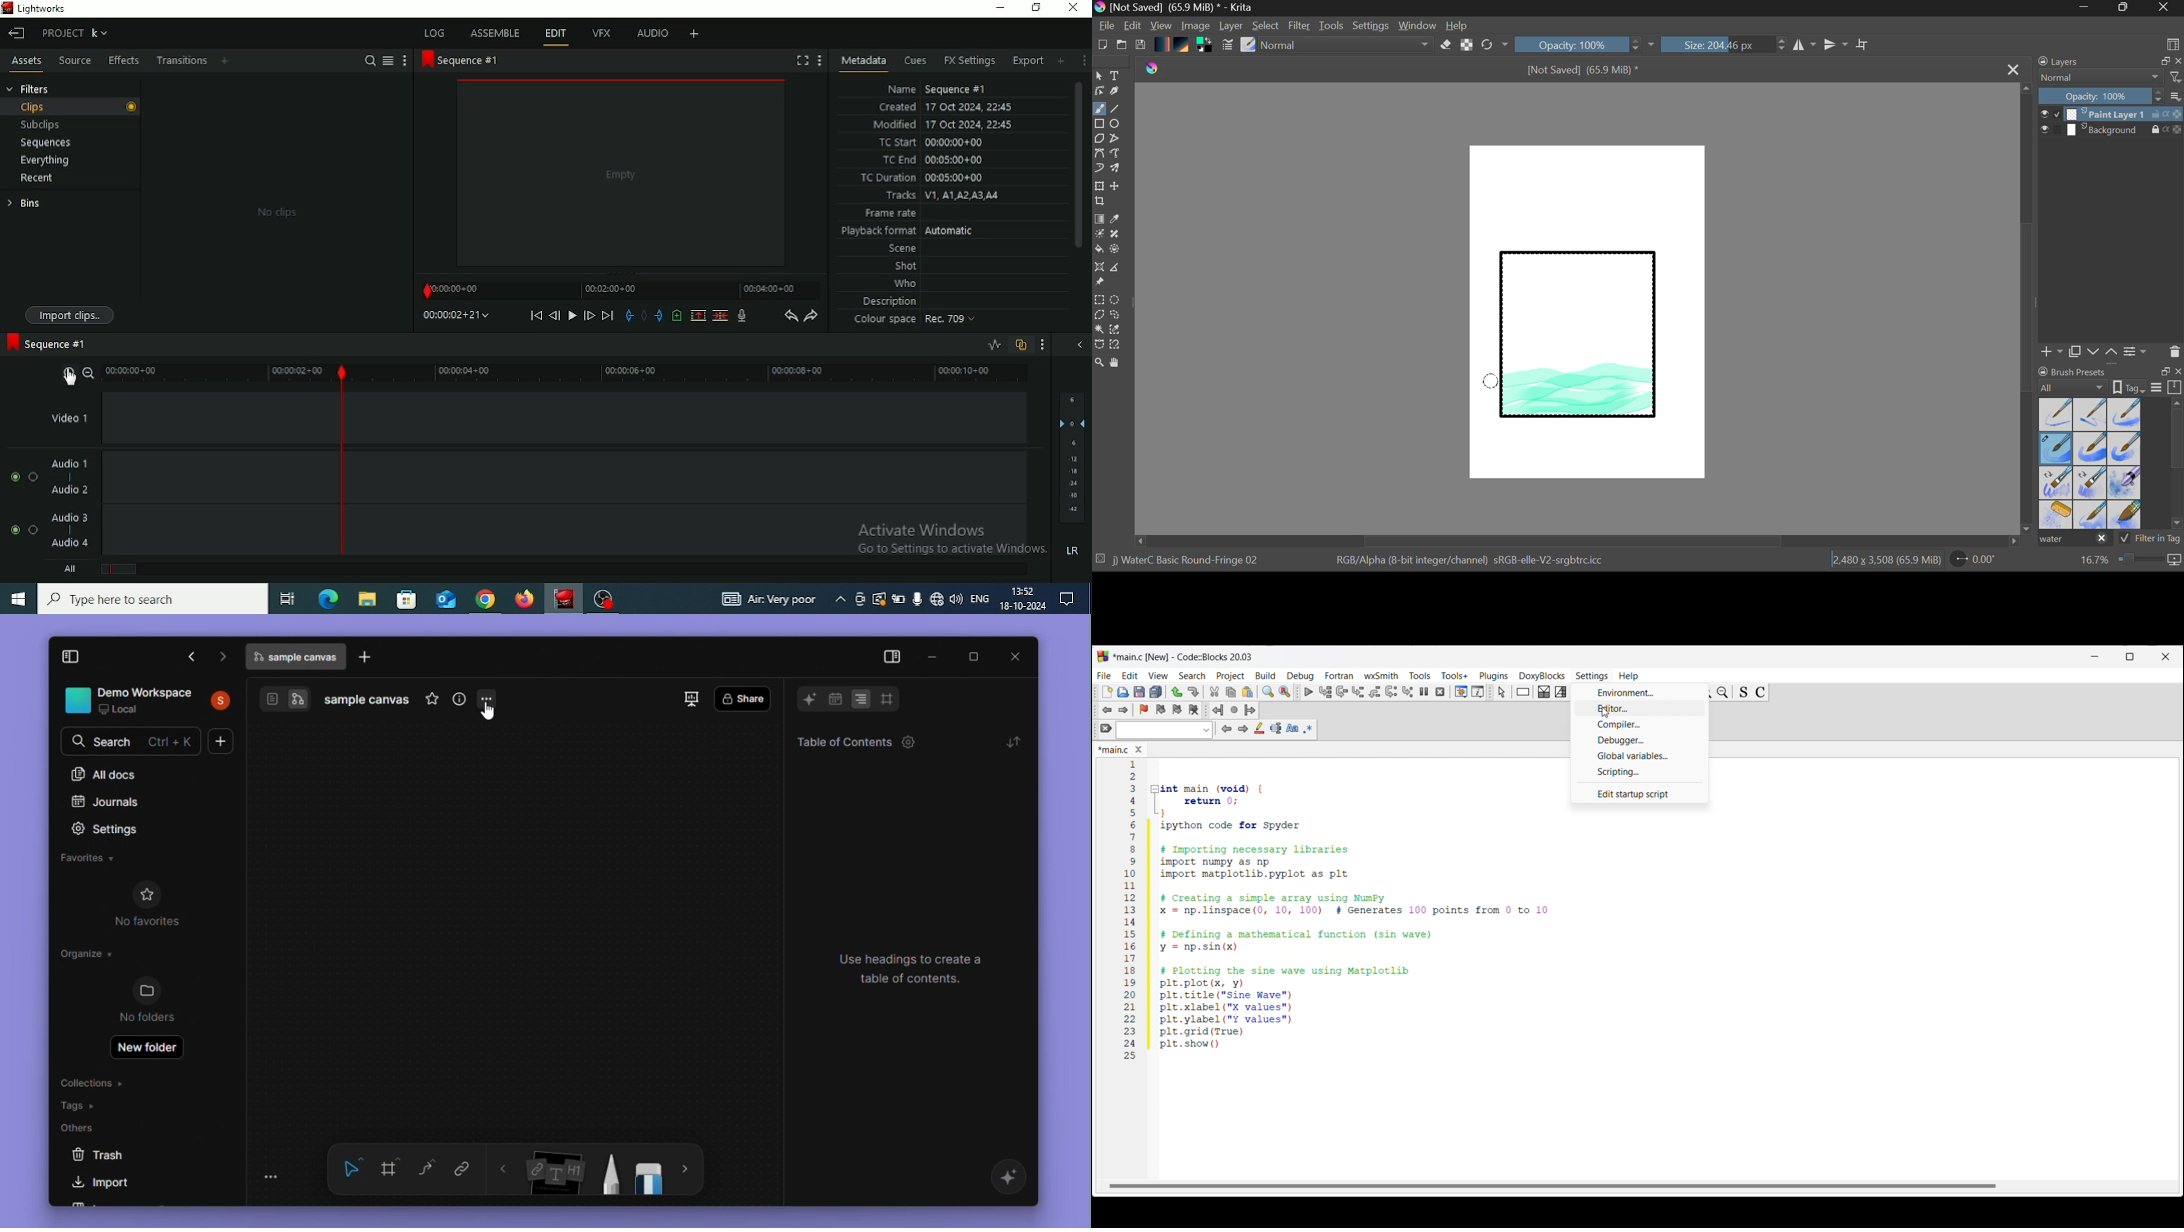 The image size is (2184, 1232). Describe the element at coordinates (427, 1167) in the screenshot. I see `curve` at that location.